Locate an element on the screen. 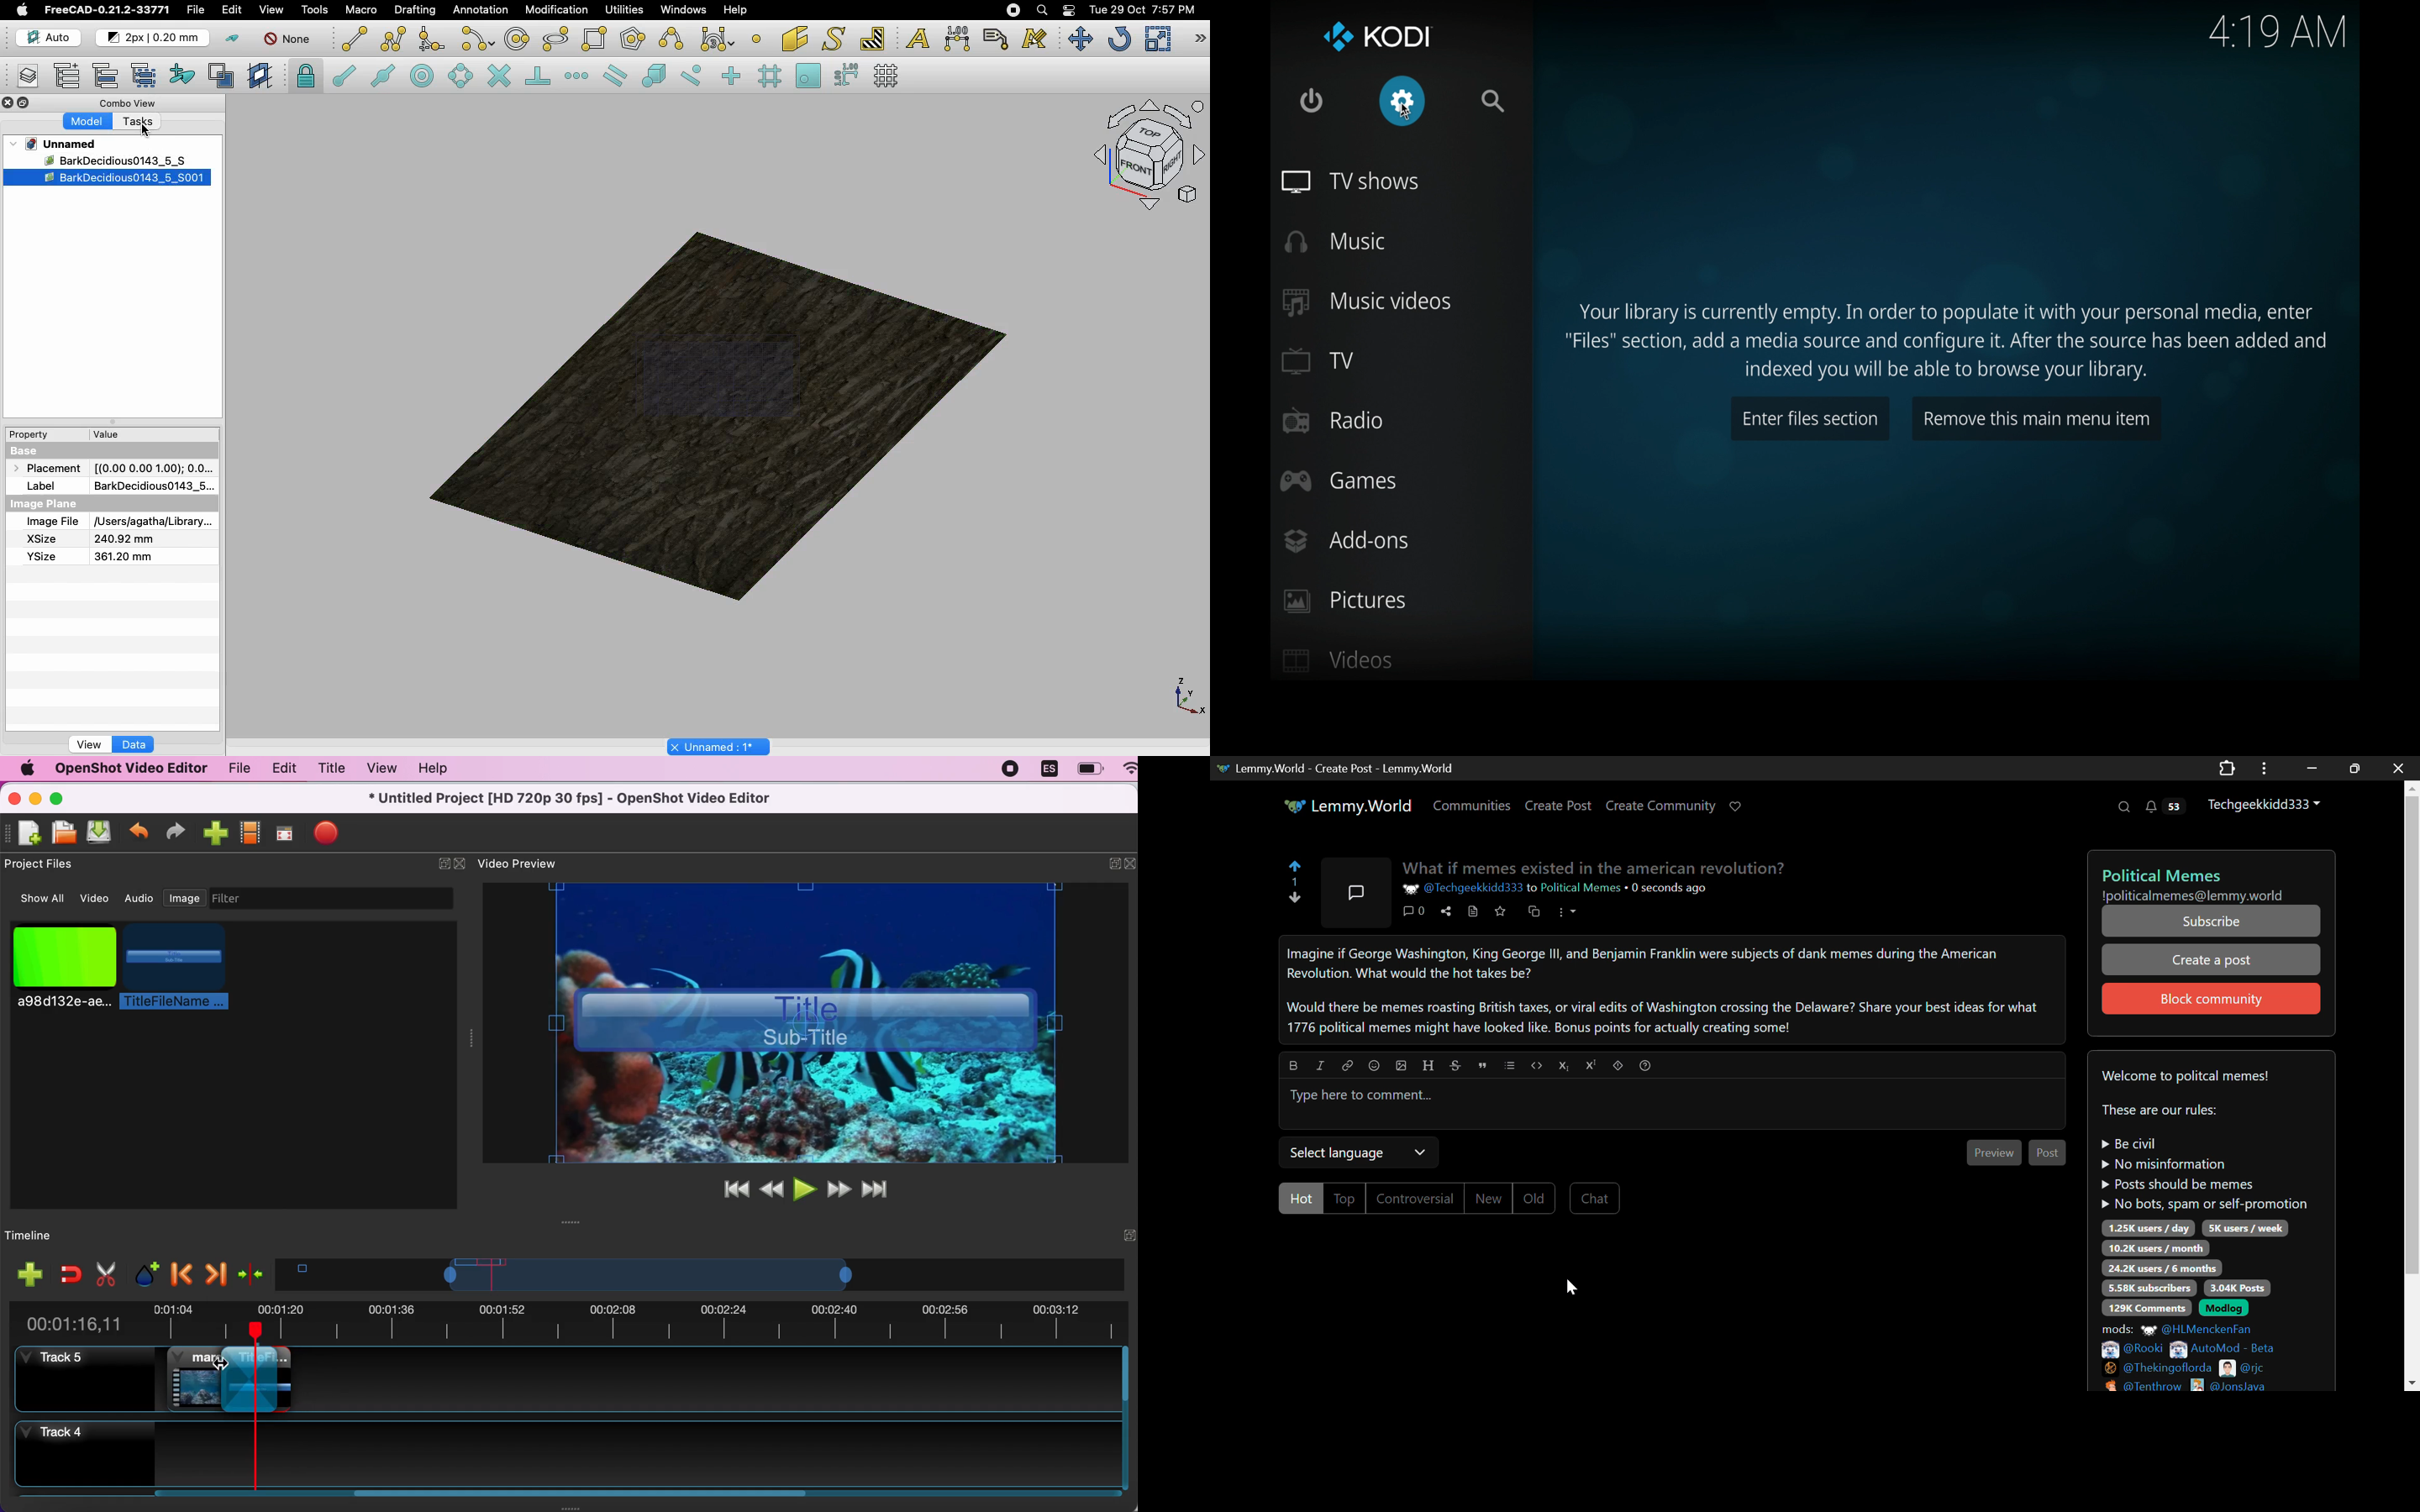 The width and height of the screenshot is (2436, 1512). Snap grid is located at coordinates (771, 76).